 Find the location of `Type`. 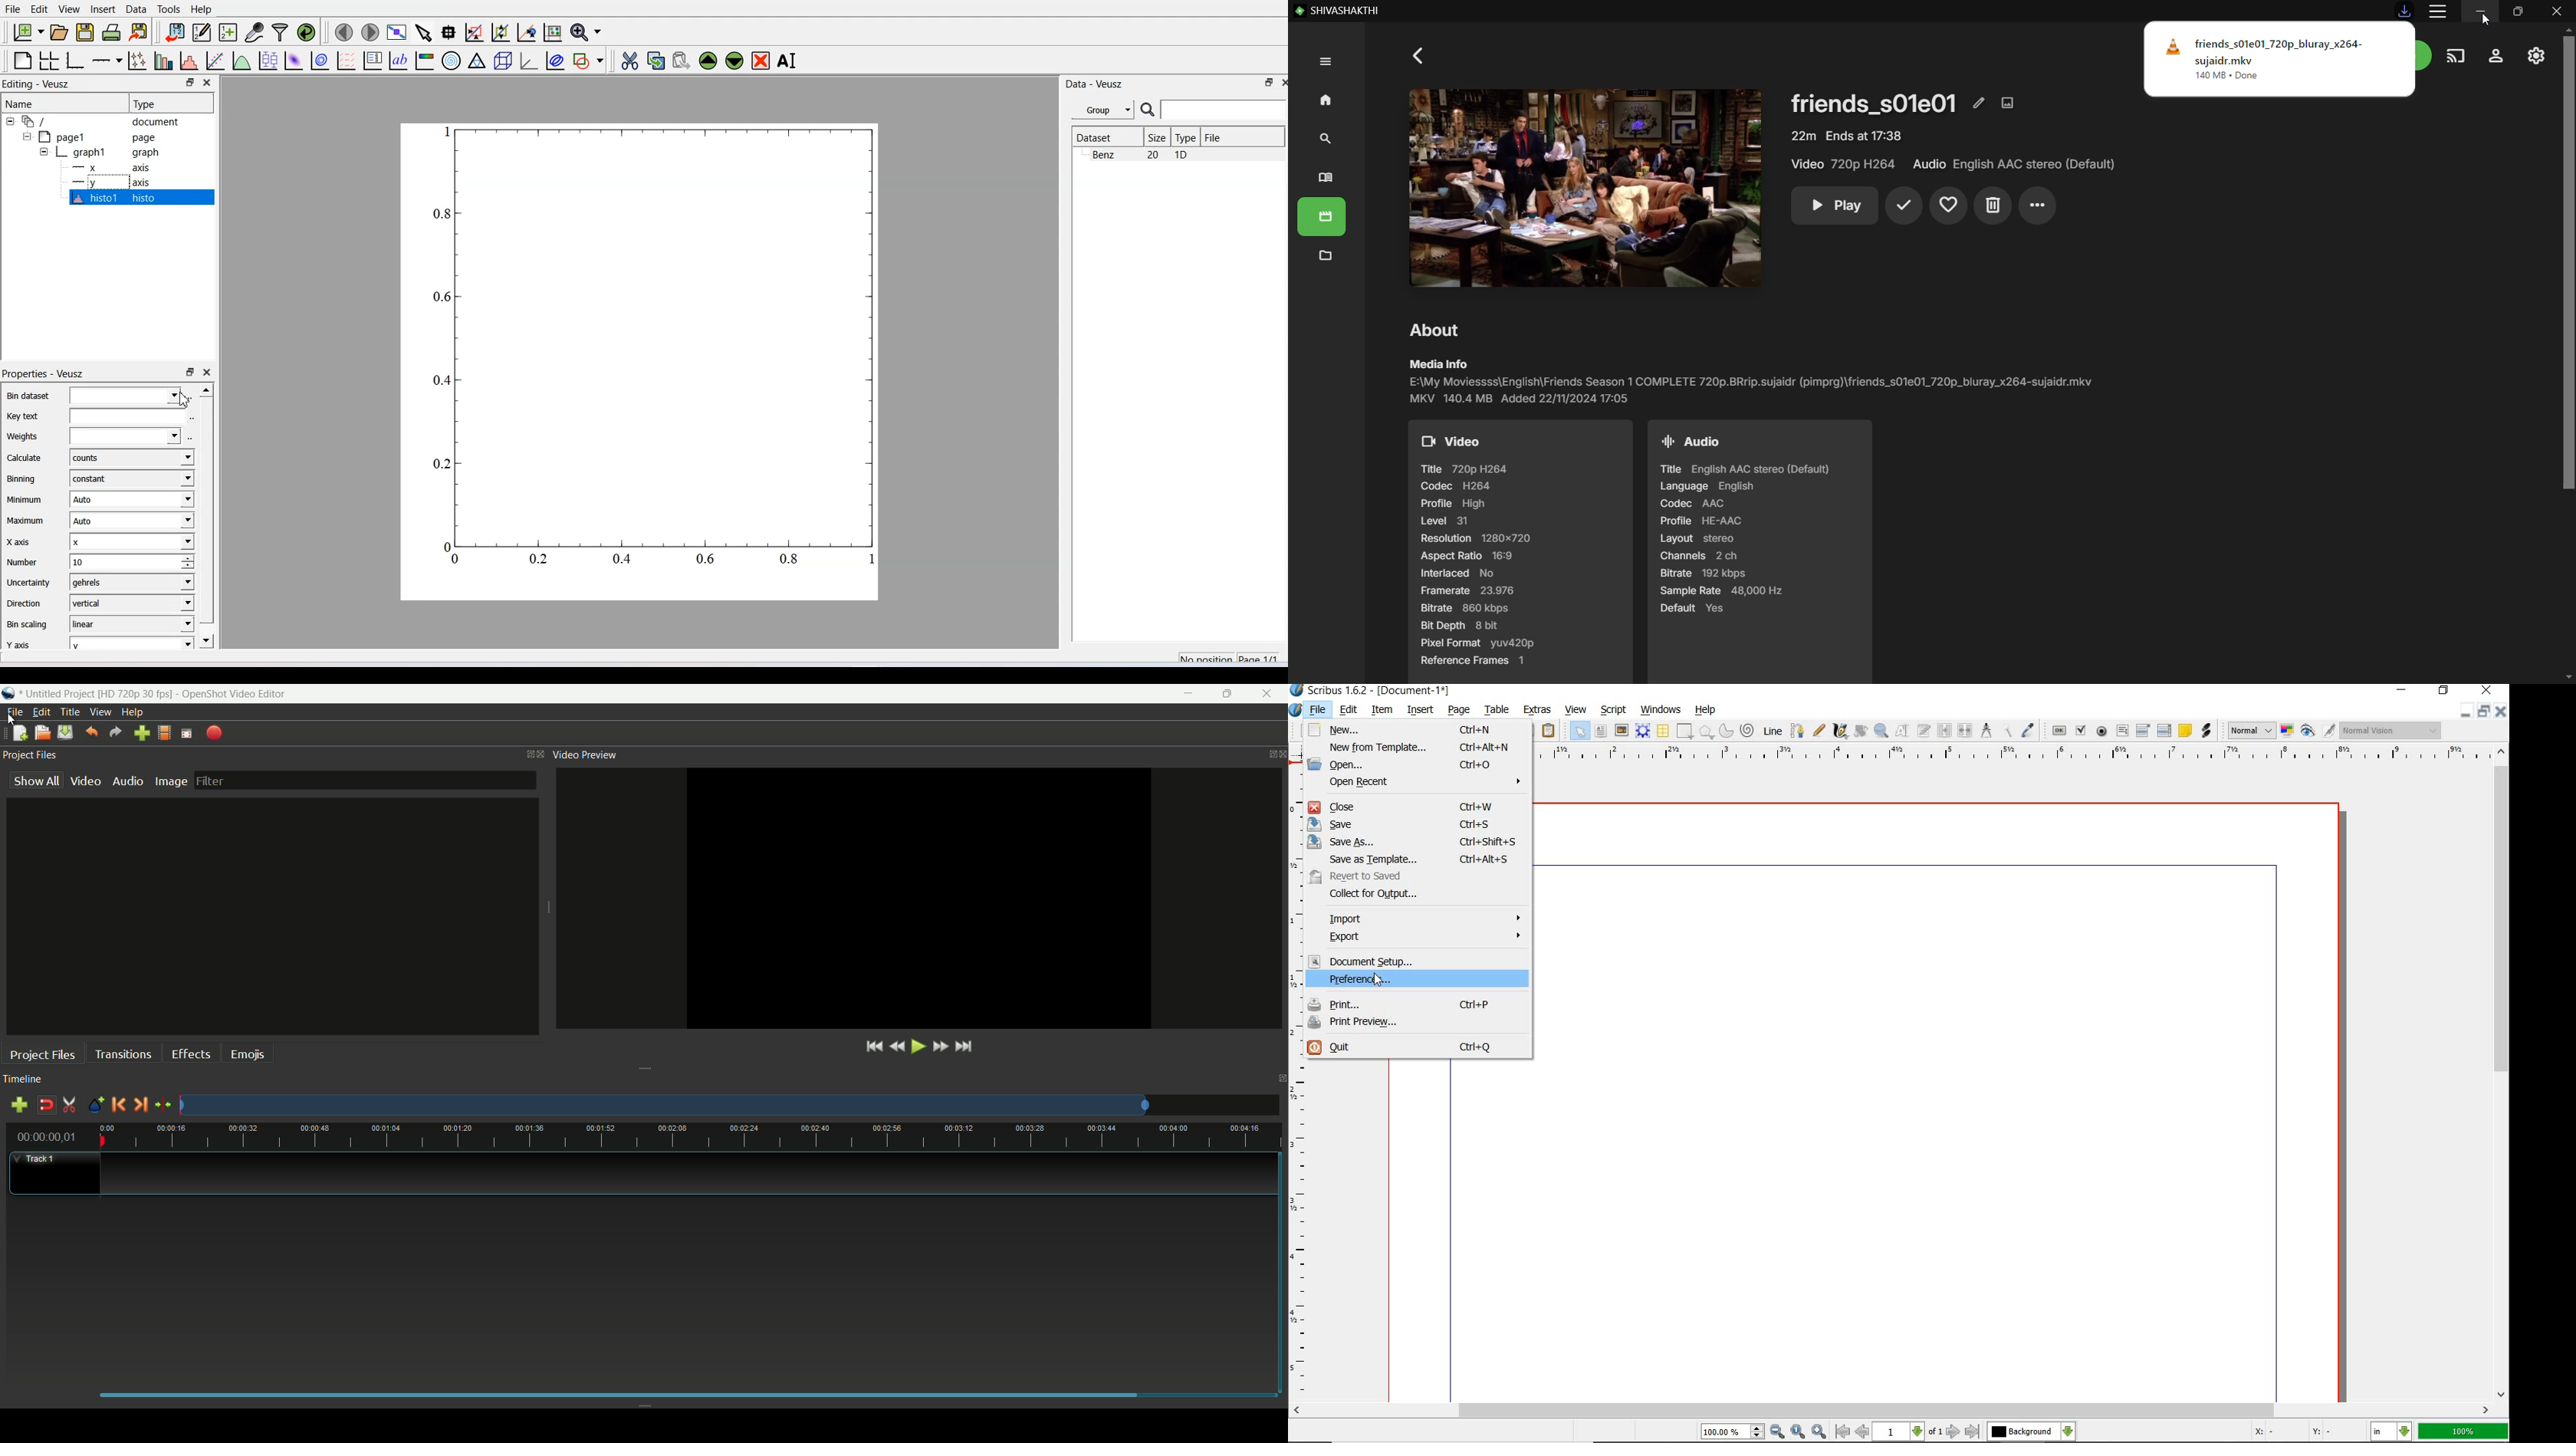

Type is located at coordinates (171, 103).